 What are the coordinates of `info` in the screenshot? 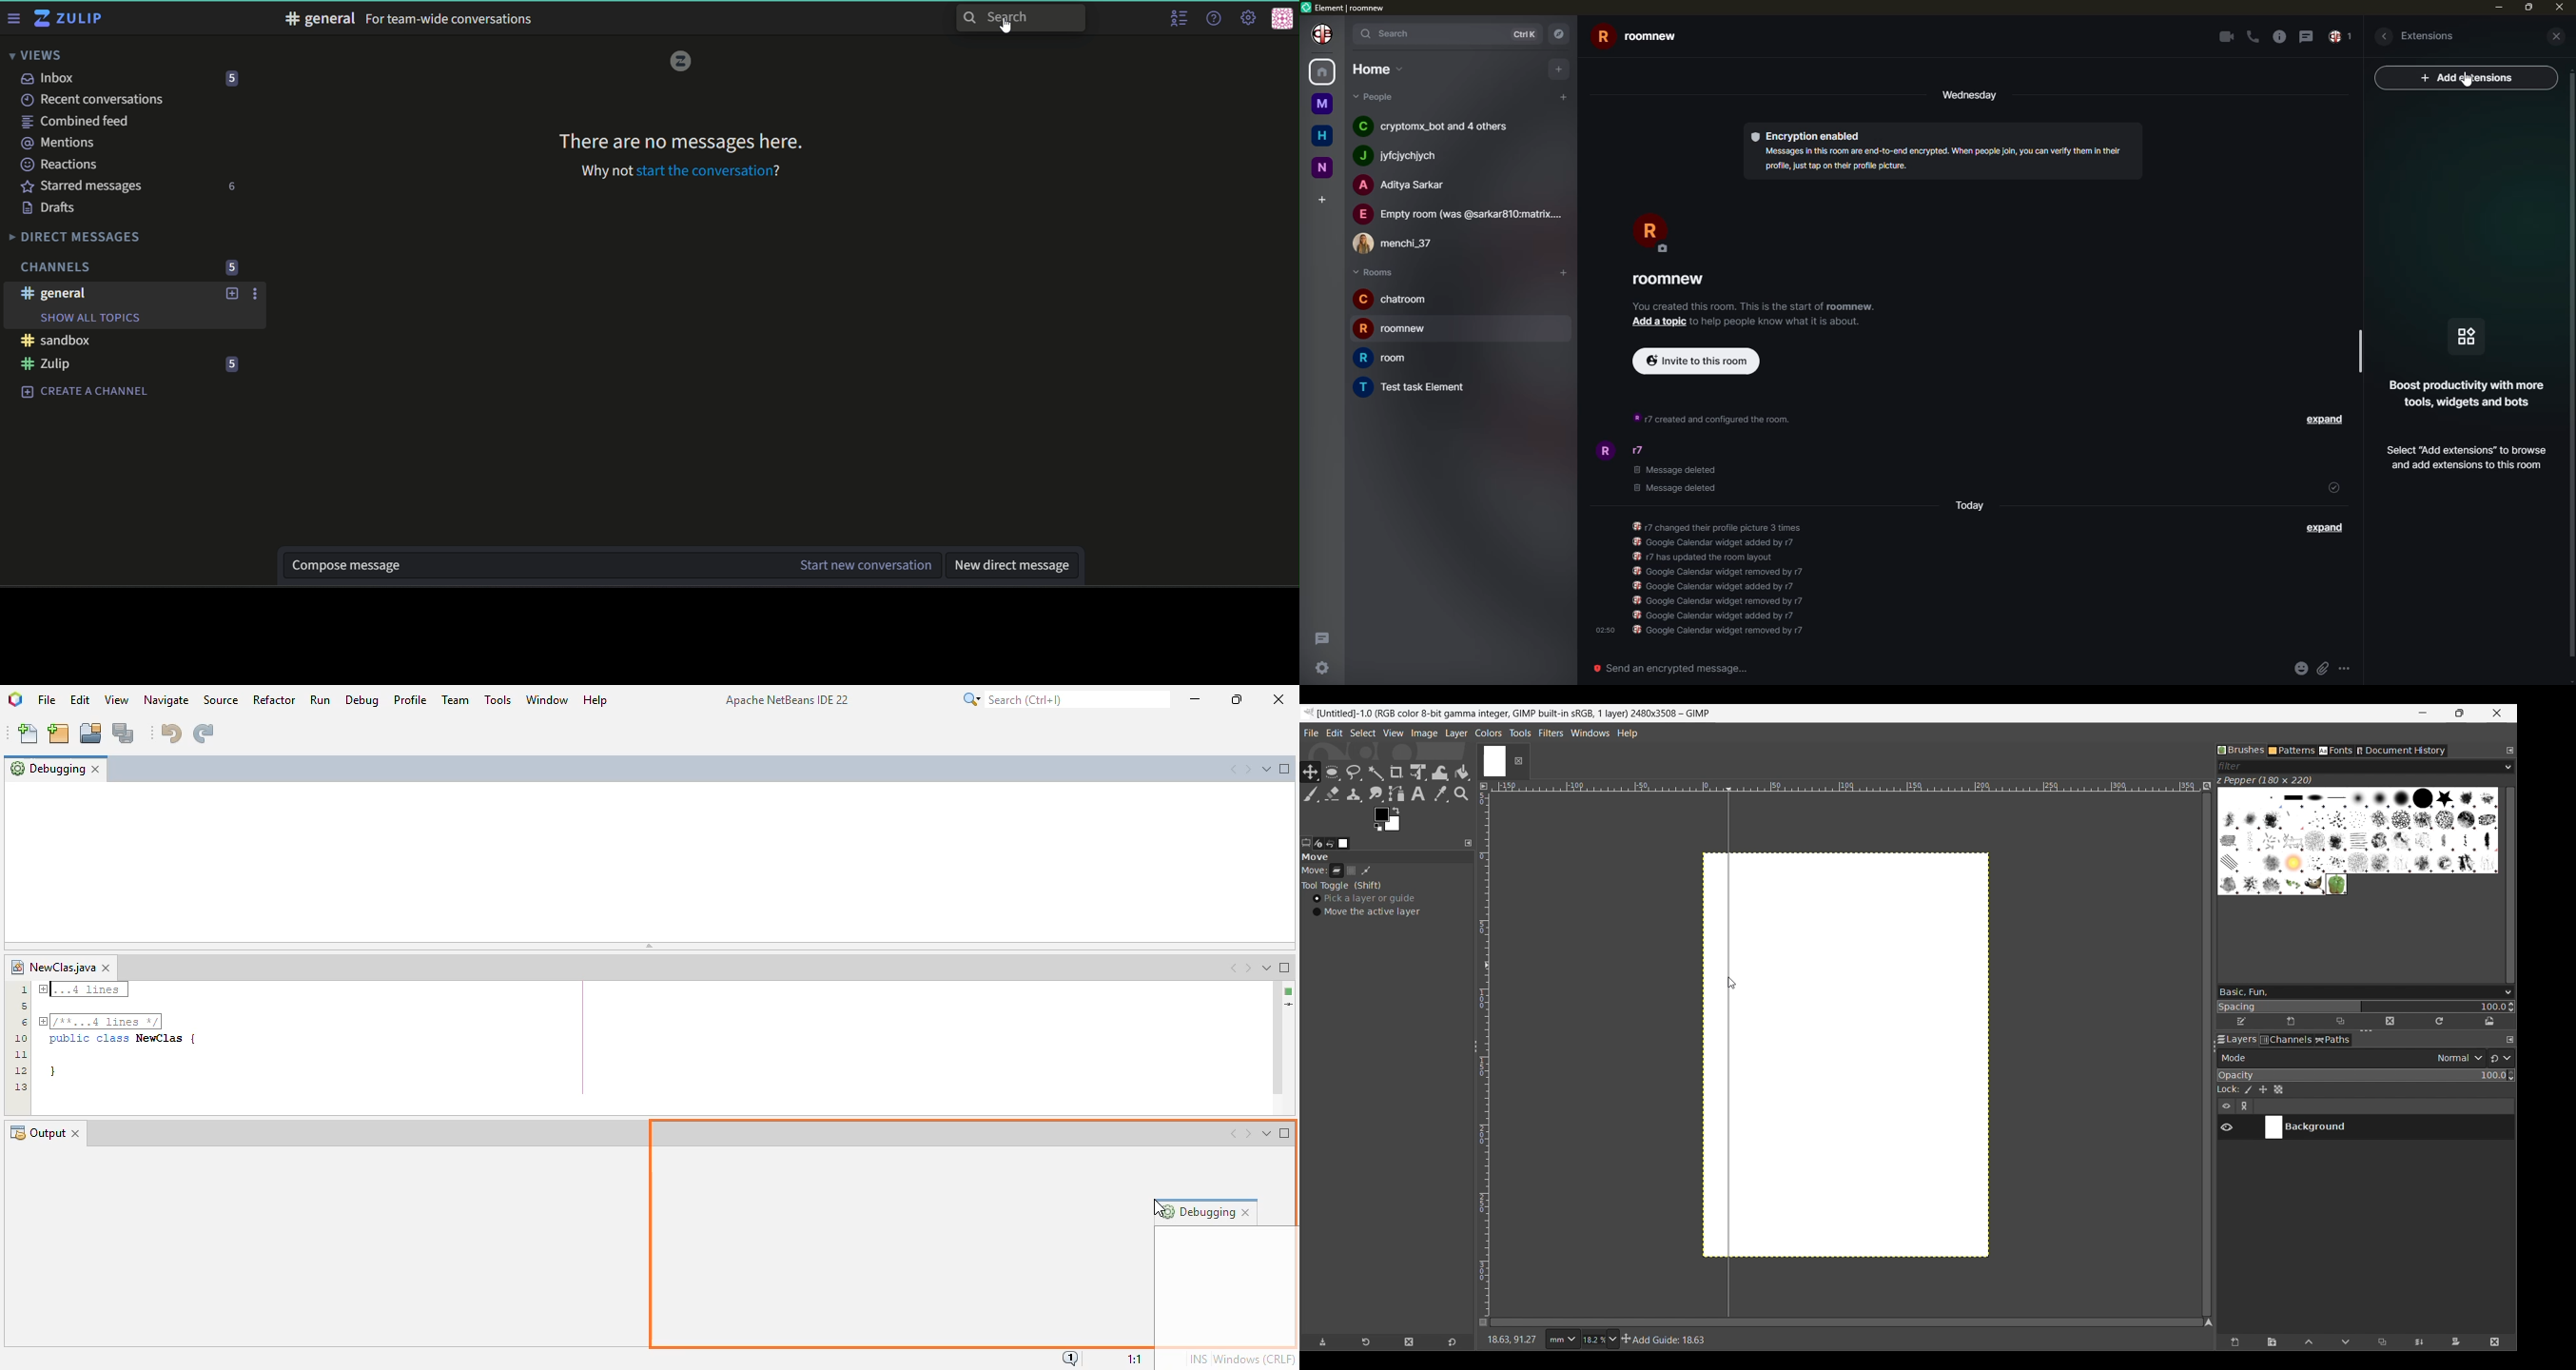 It's located at (1723, 579).